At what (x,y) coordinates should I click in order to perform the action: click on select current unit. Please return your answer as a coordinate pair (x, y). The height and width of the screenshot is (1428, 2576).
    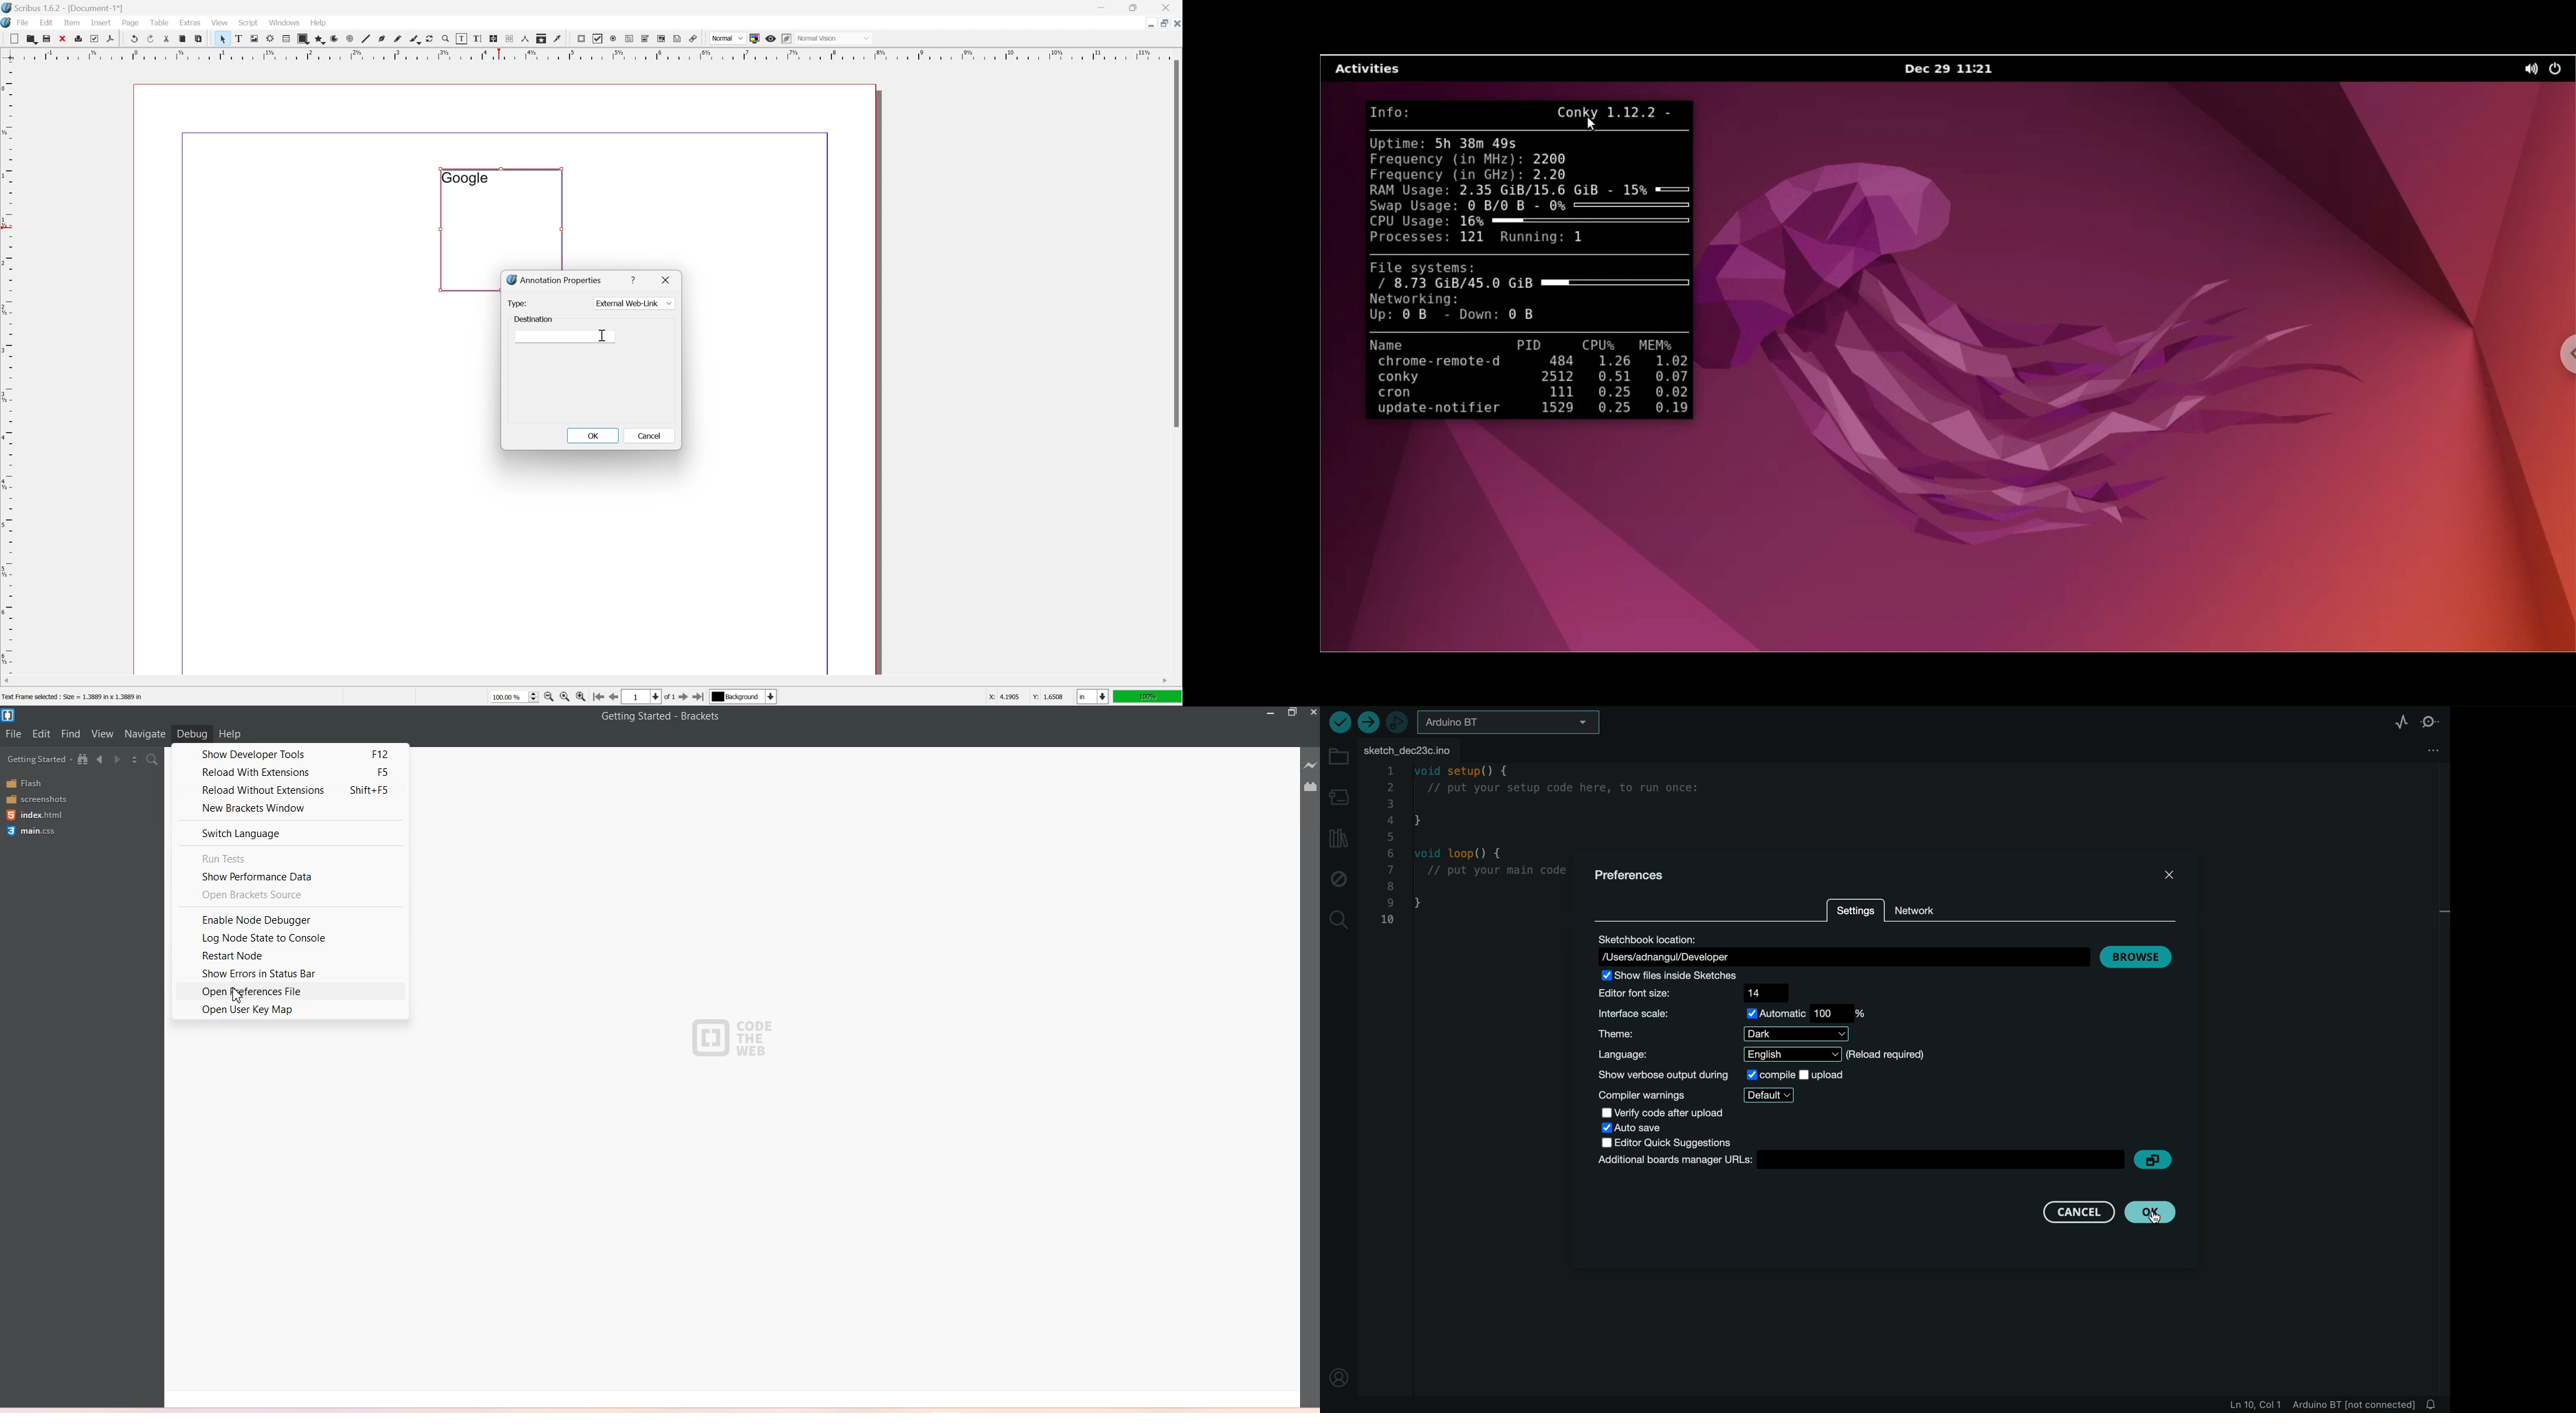
    Looking at the image, I should click on (1094, 697).